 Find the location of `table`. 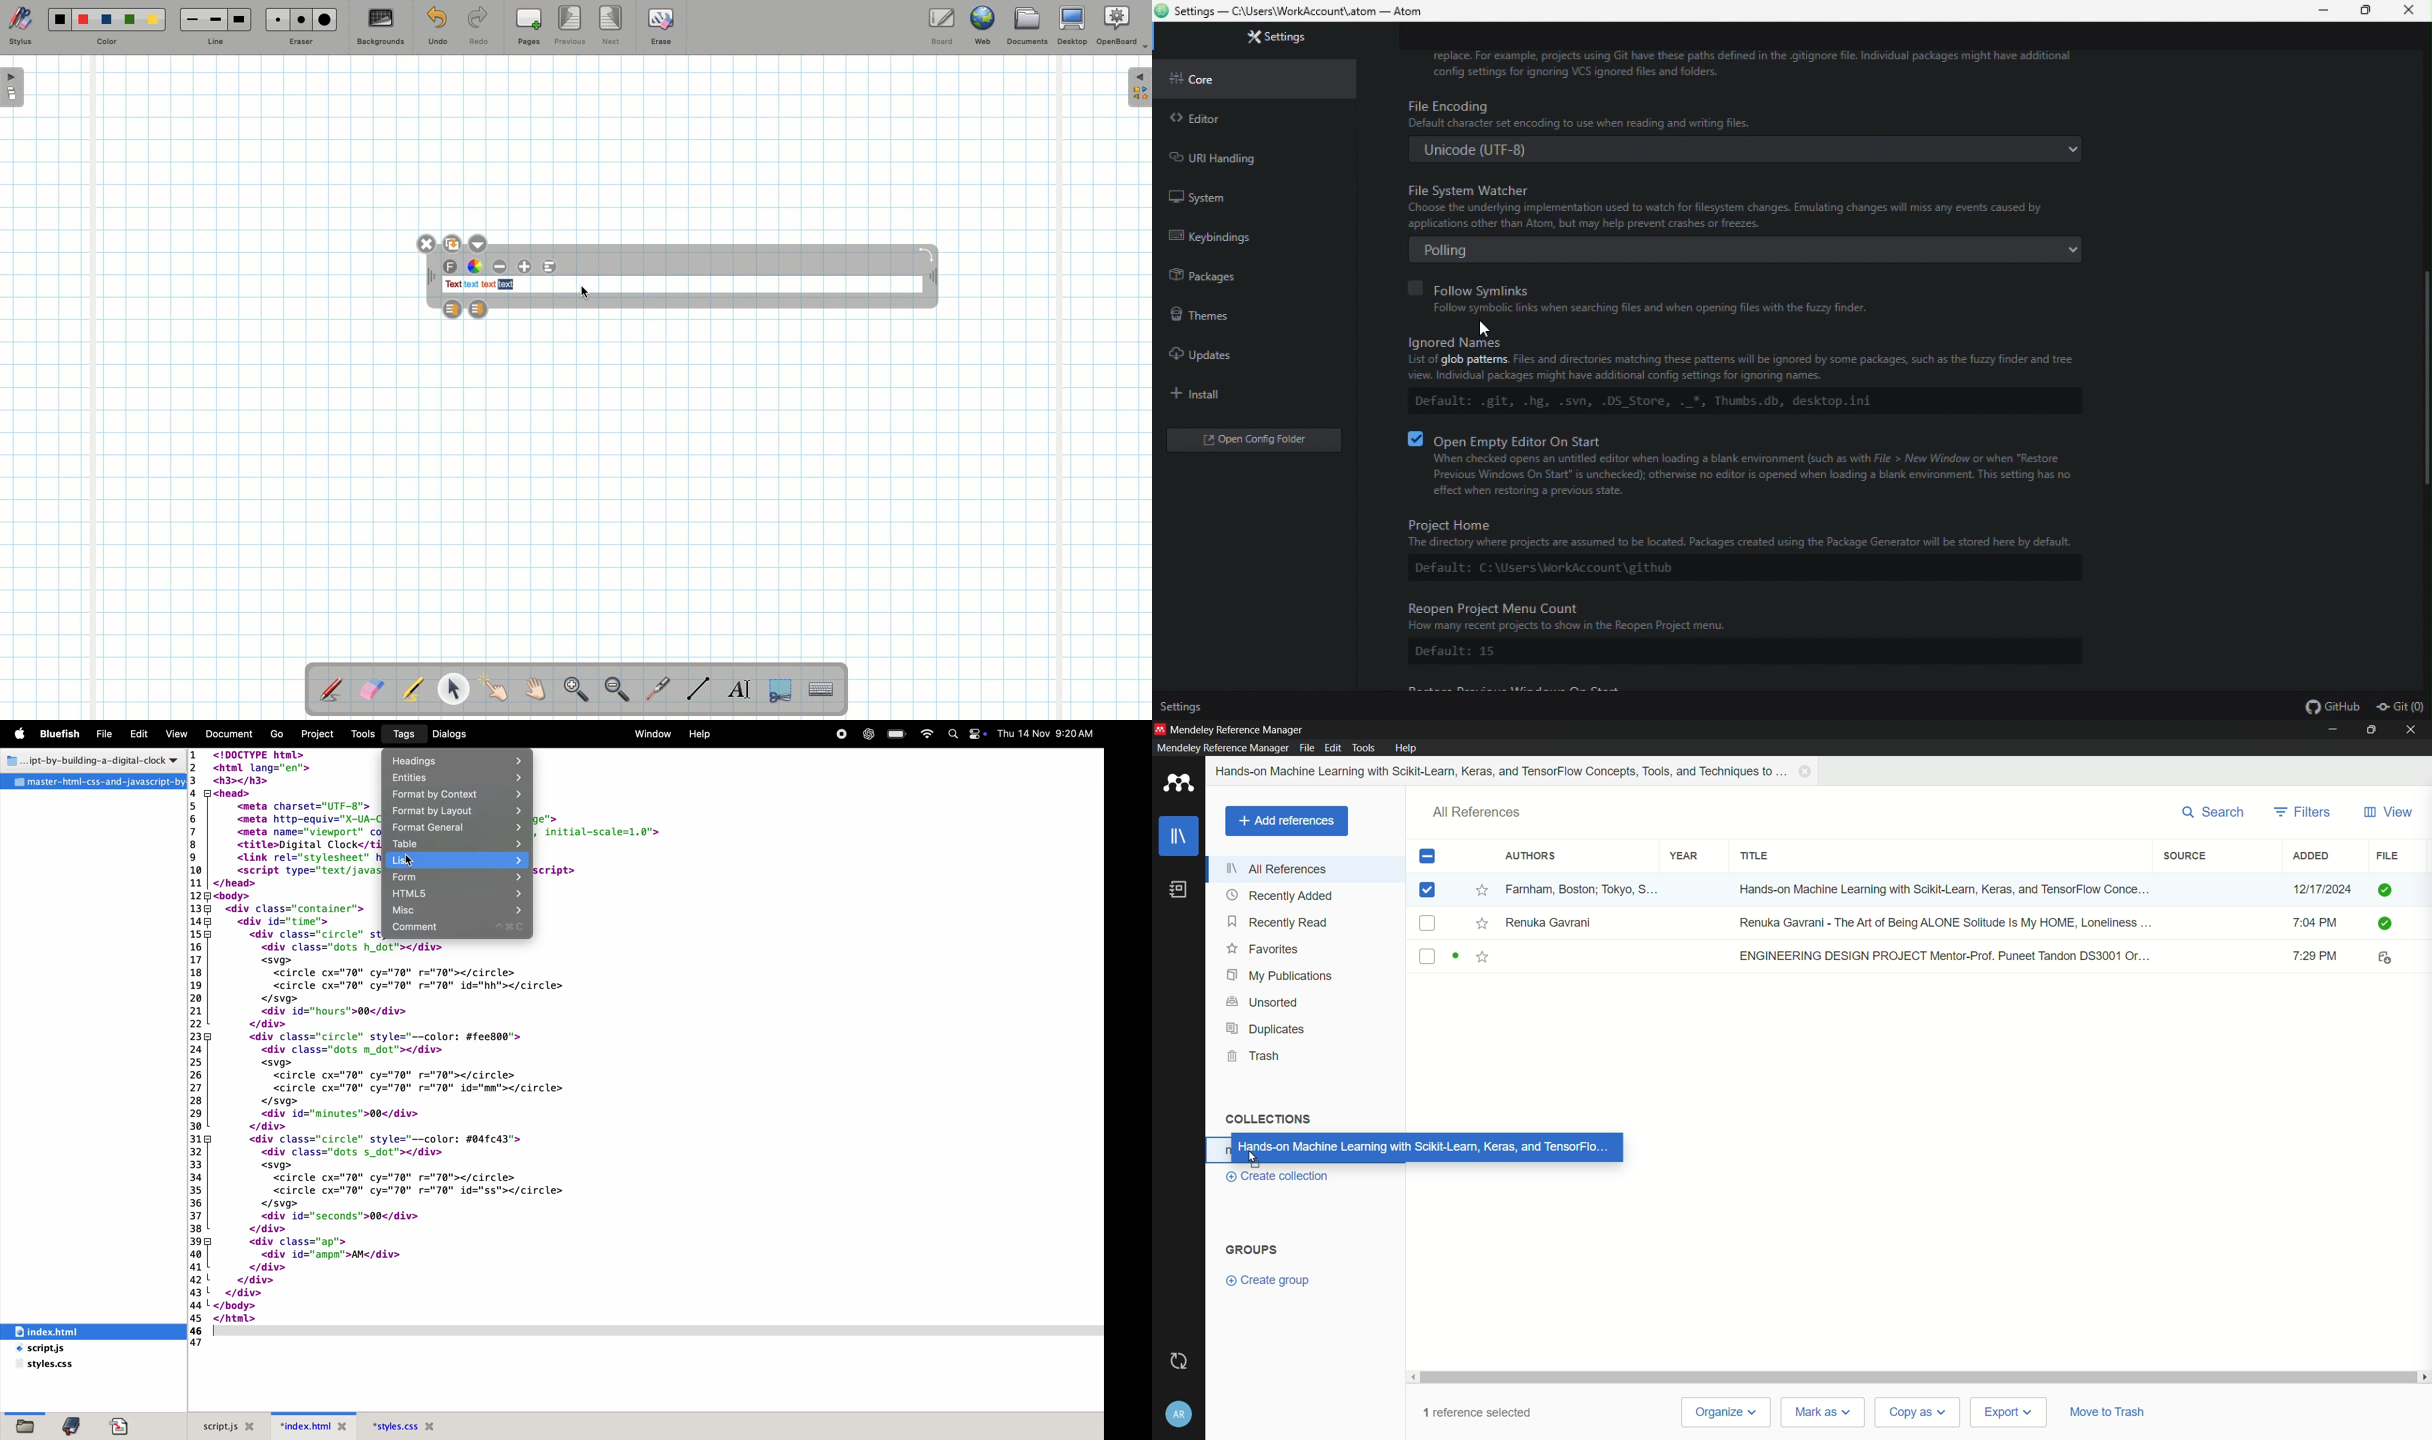

table is located at coordinates (458, 844).